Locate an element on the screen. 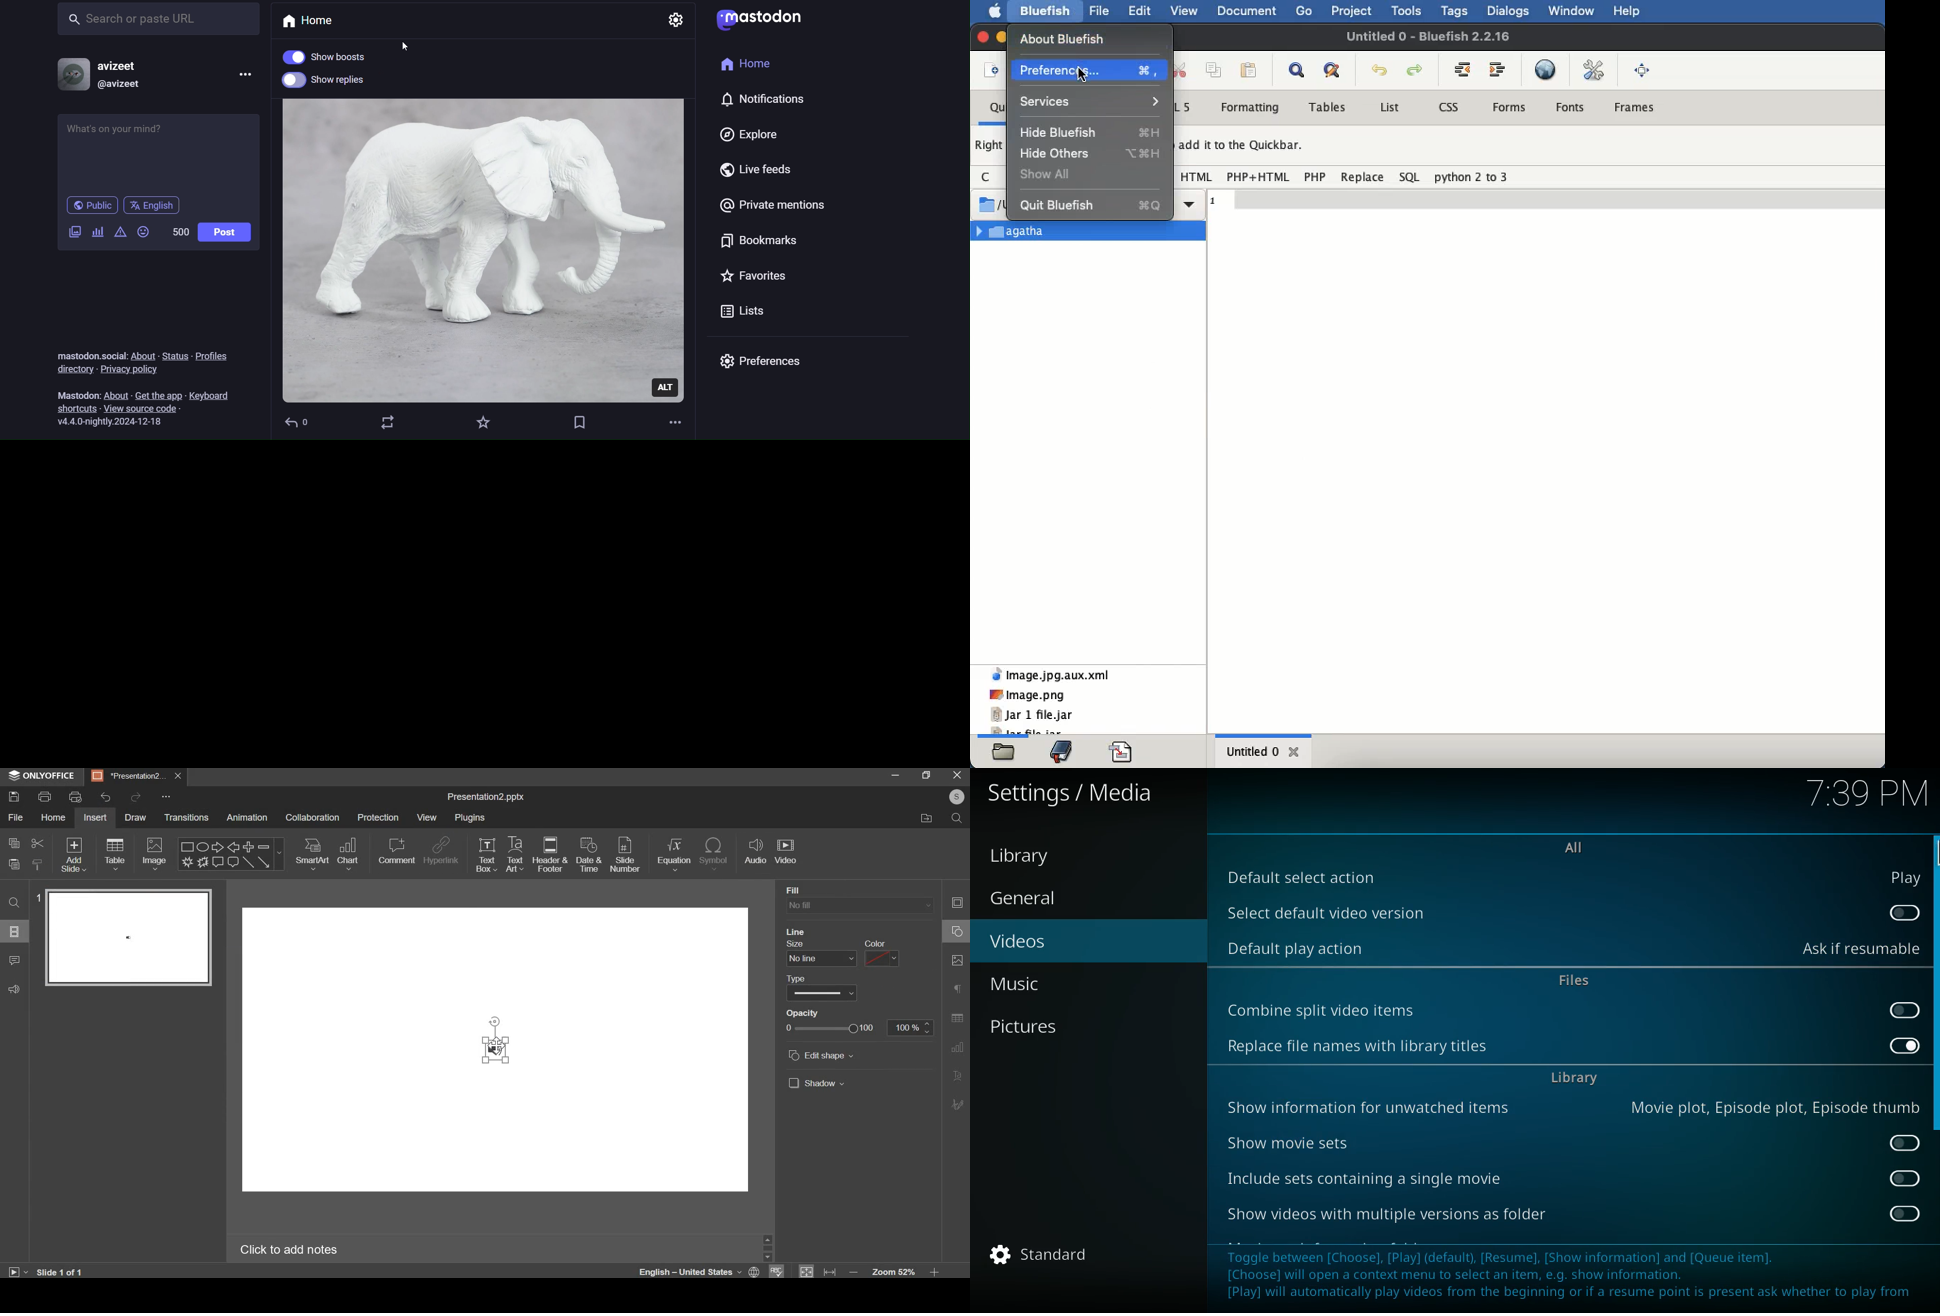 The image size is (1960, 1316). scroll bar is located at coordinates (1935, 982).